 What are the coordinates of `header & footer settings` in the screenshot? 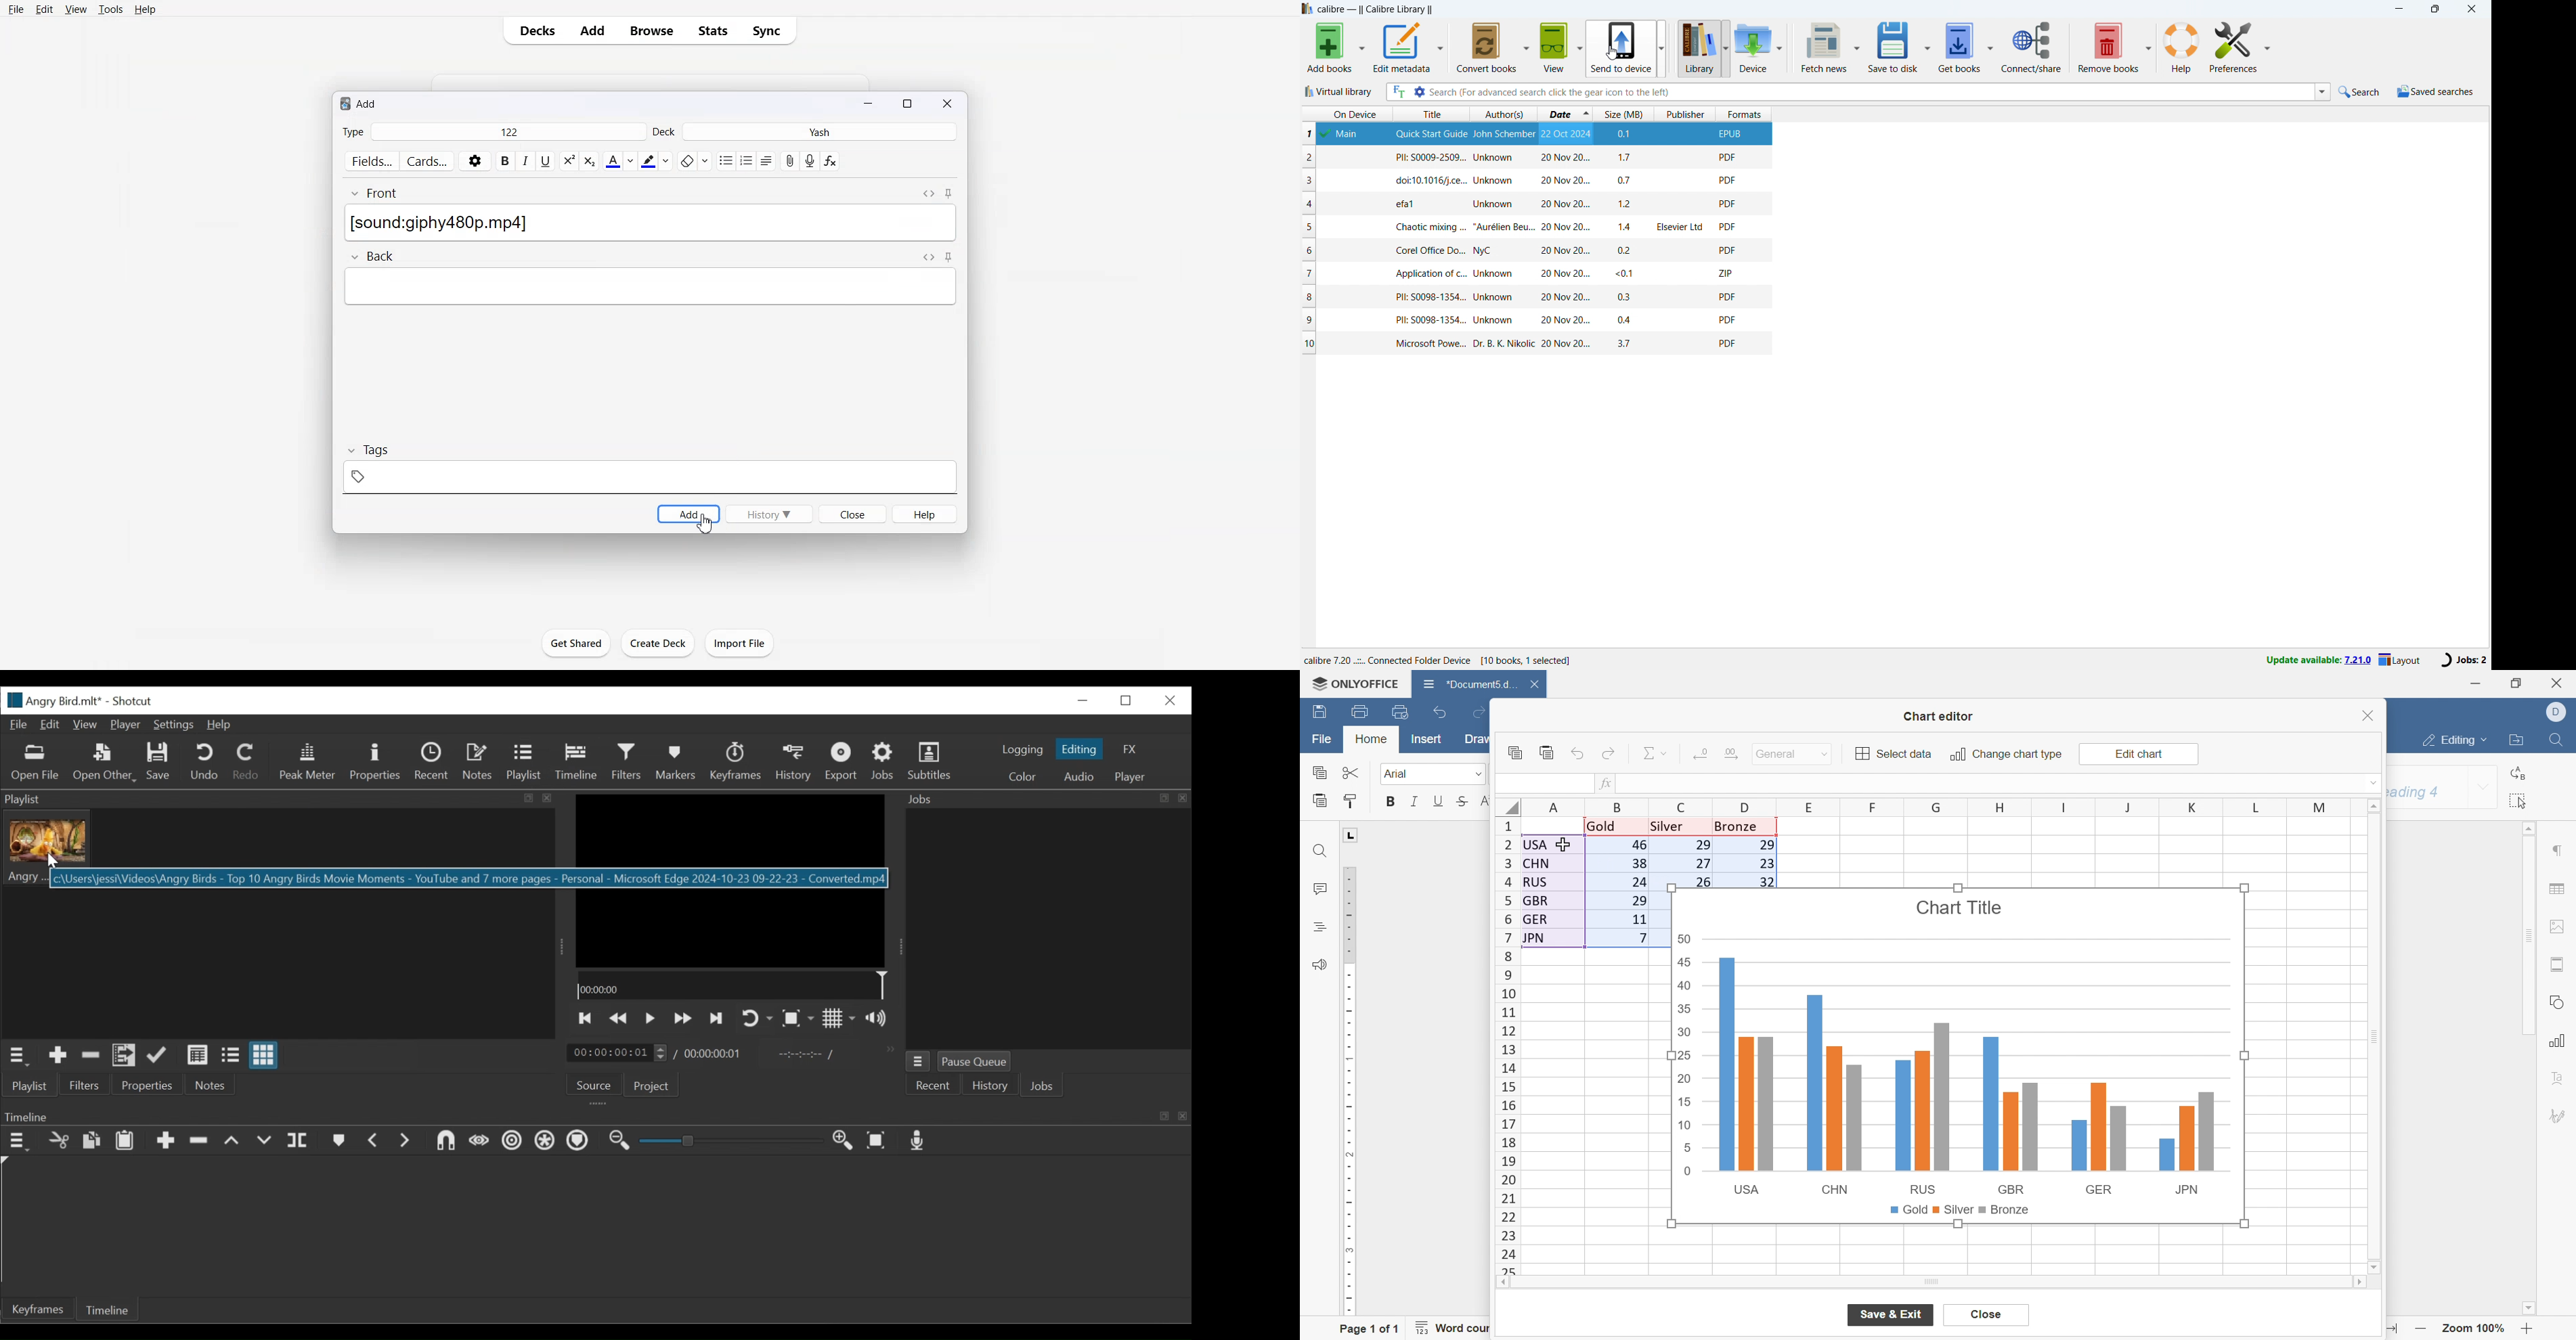 It's located at (2559, 965).